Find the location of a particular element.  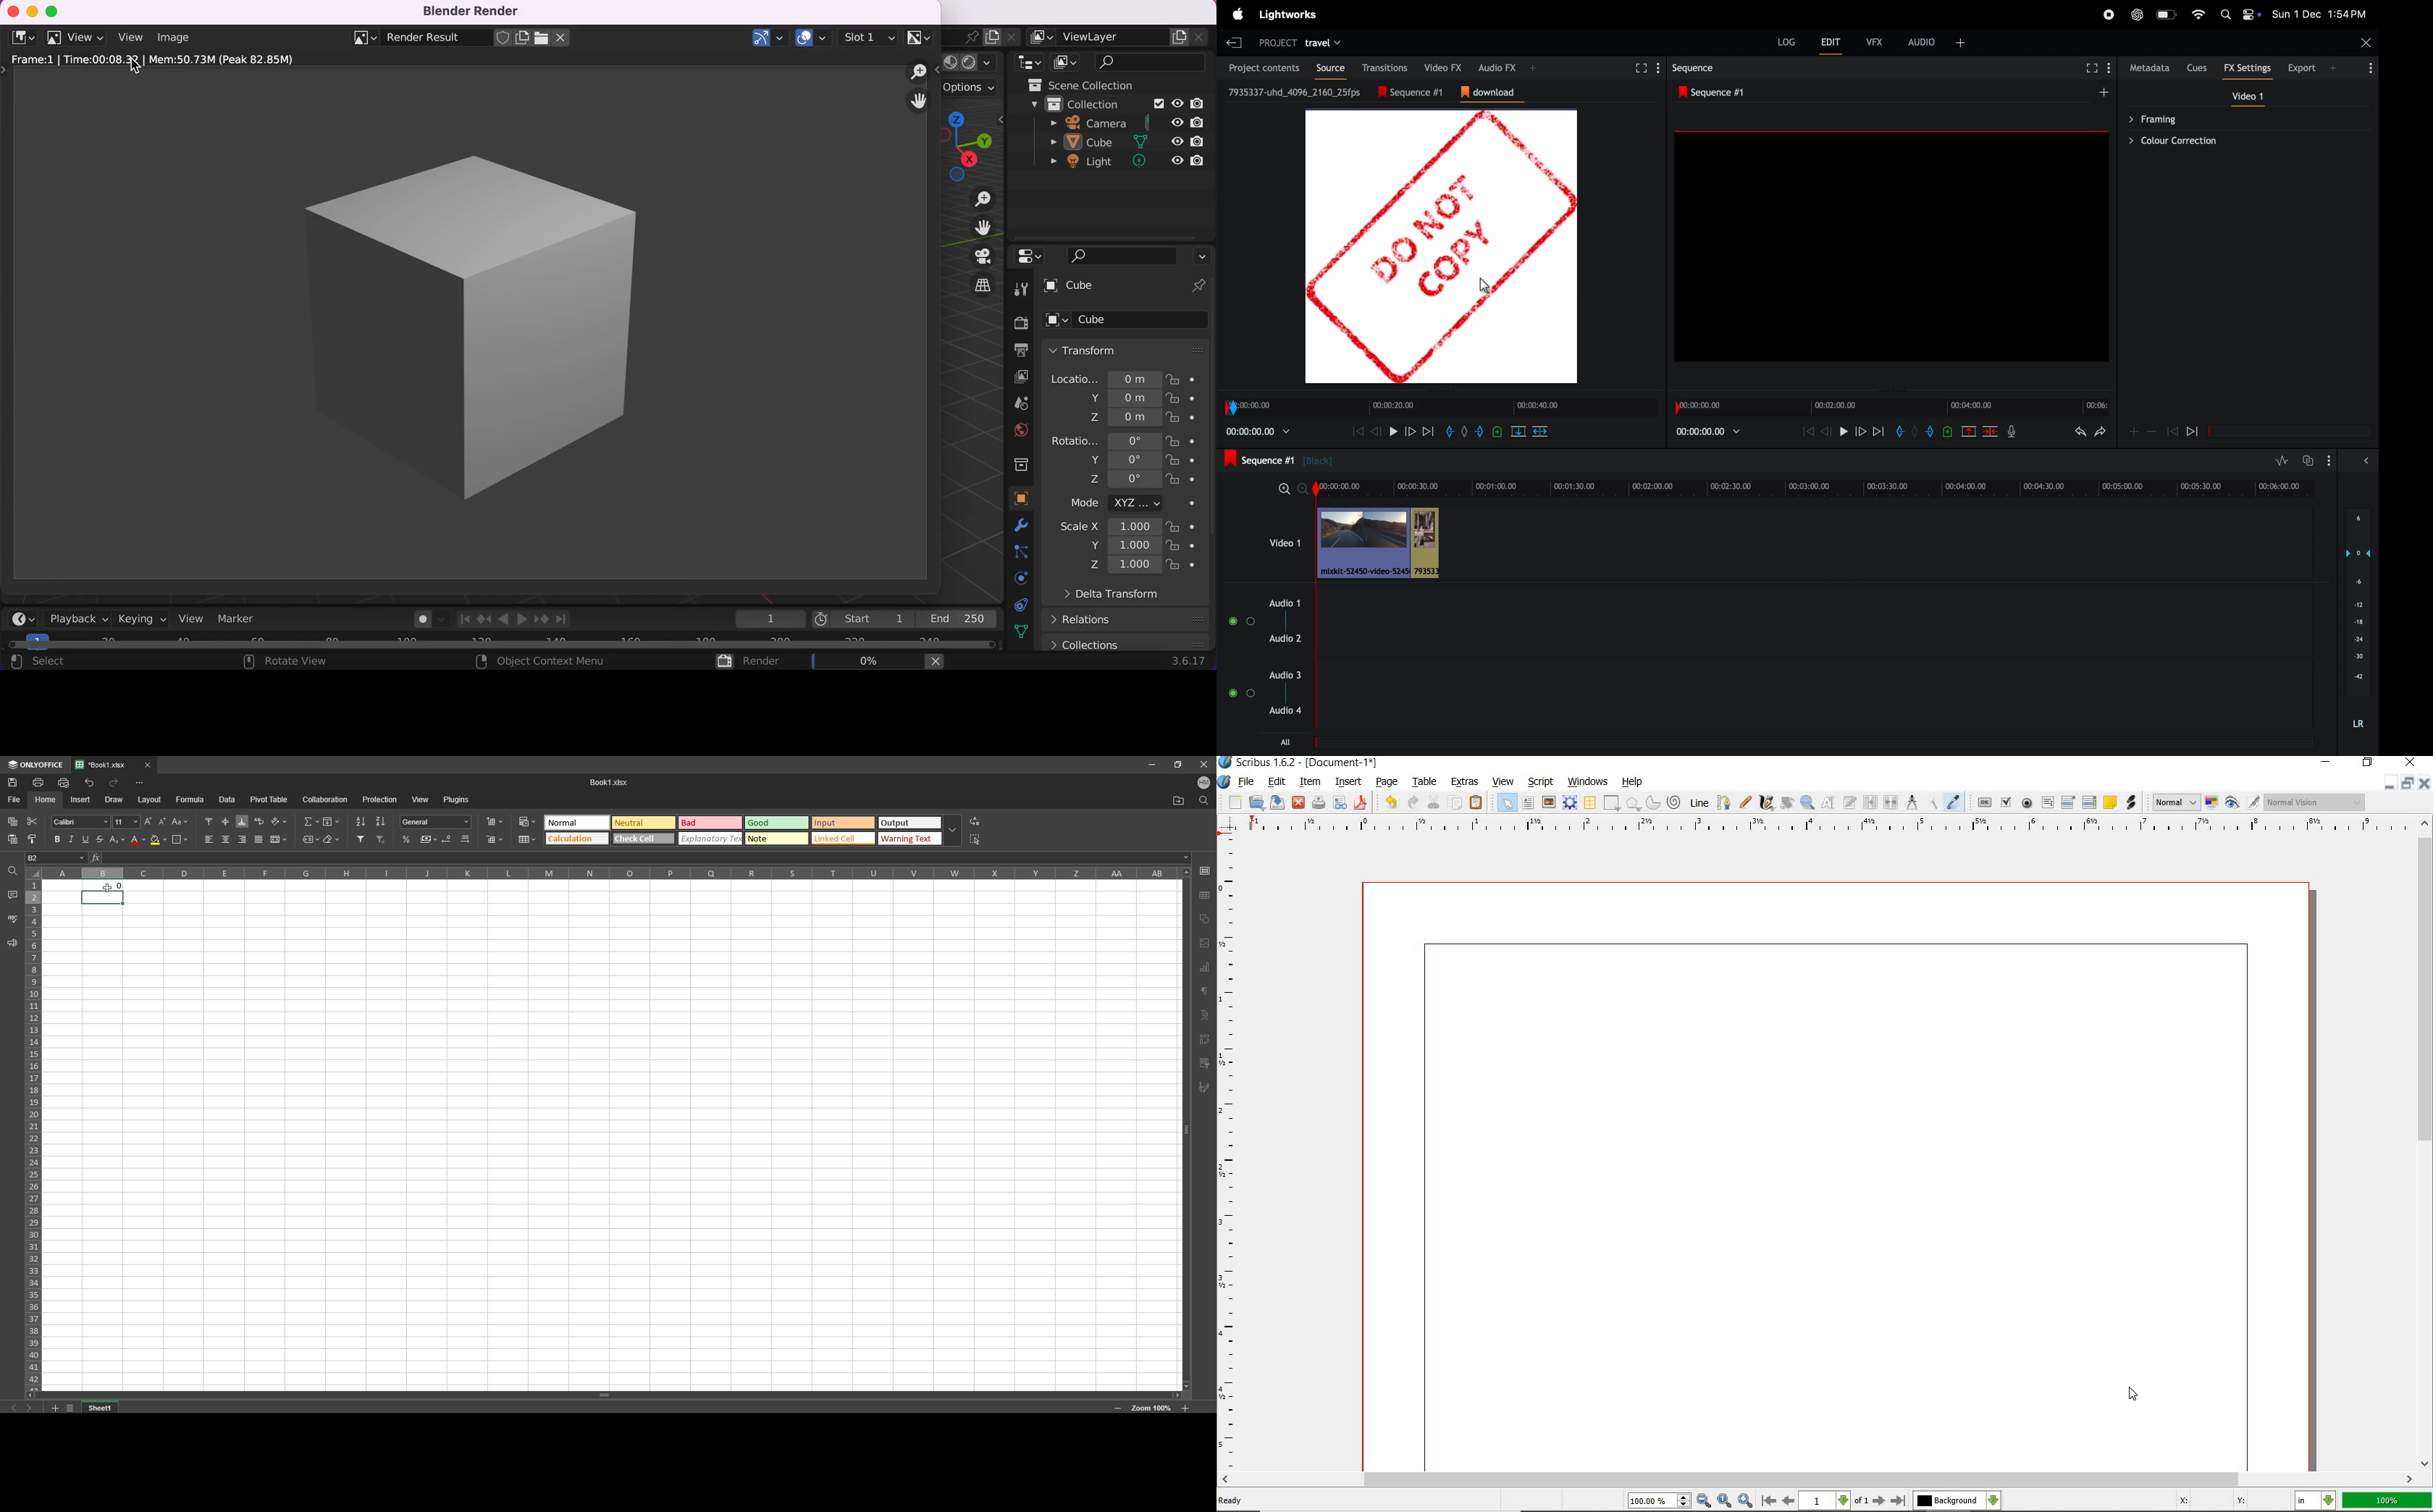

jump to keyframe is located at coordinates (542, 620).